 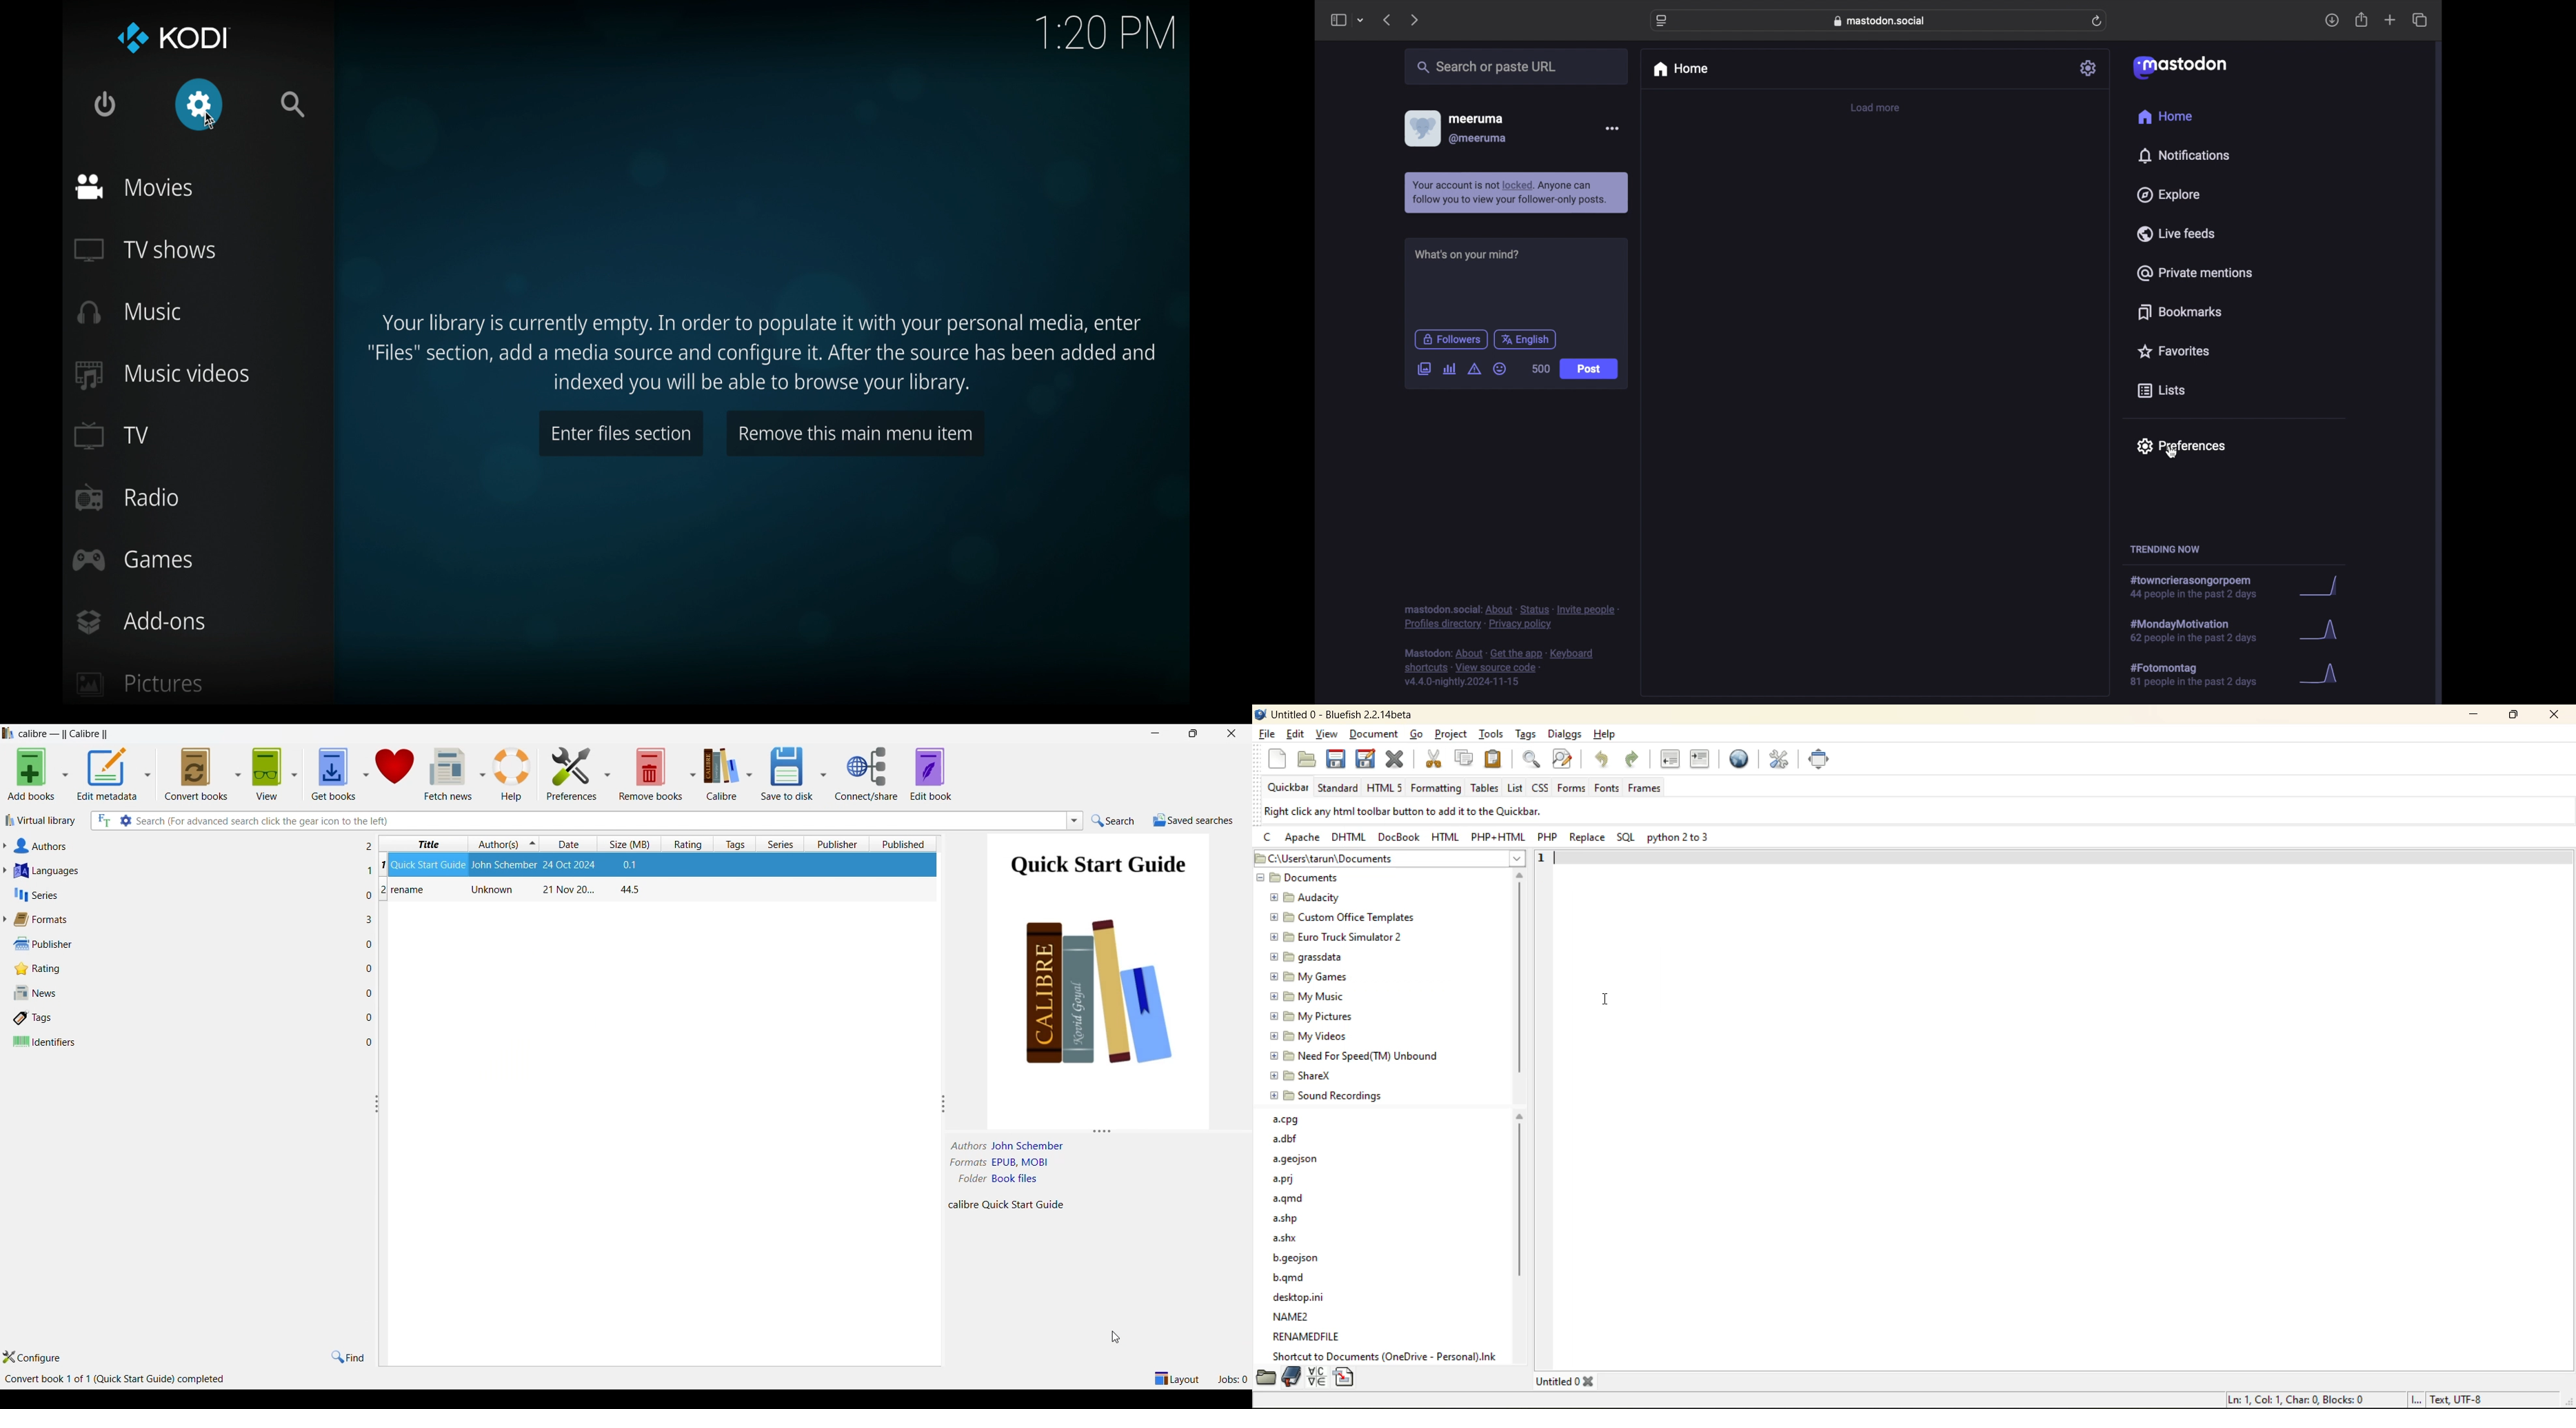 What do you see at coordinates (1031, 1146) in the screenshot?
I see `Author name` at bounding box center [1031, 1146].